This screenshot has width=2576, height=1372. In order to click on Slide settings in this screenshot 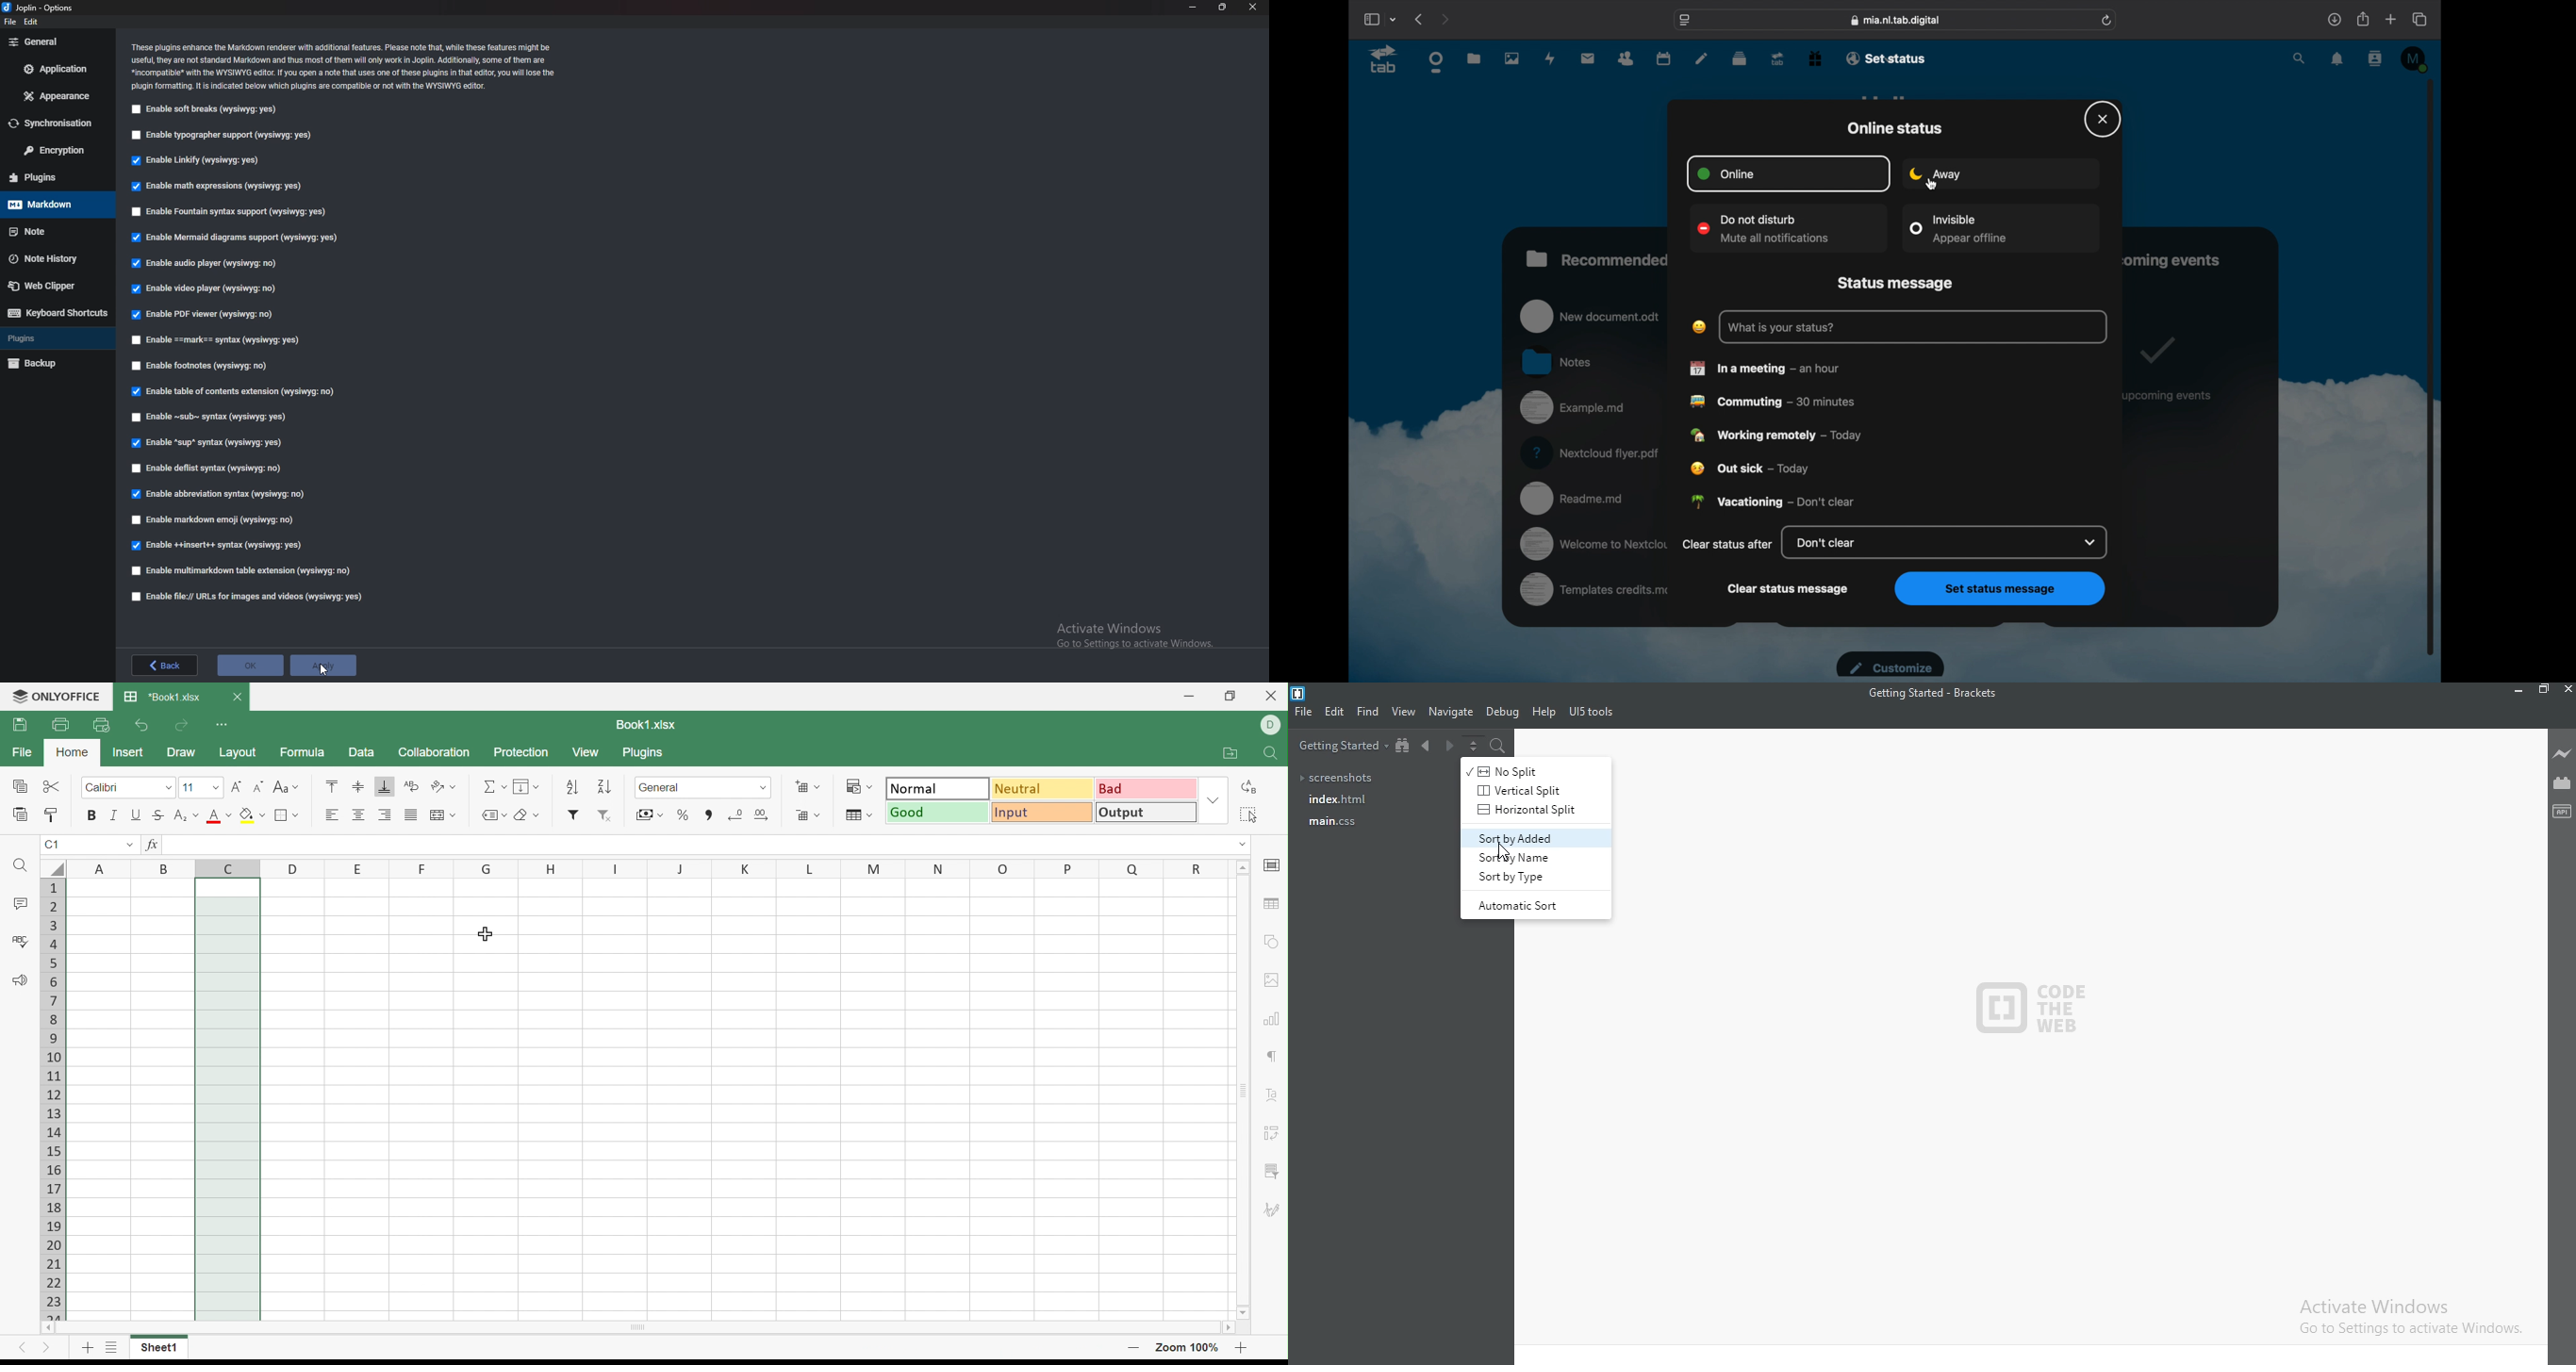, I will do `click(1273, 867)`.